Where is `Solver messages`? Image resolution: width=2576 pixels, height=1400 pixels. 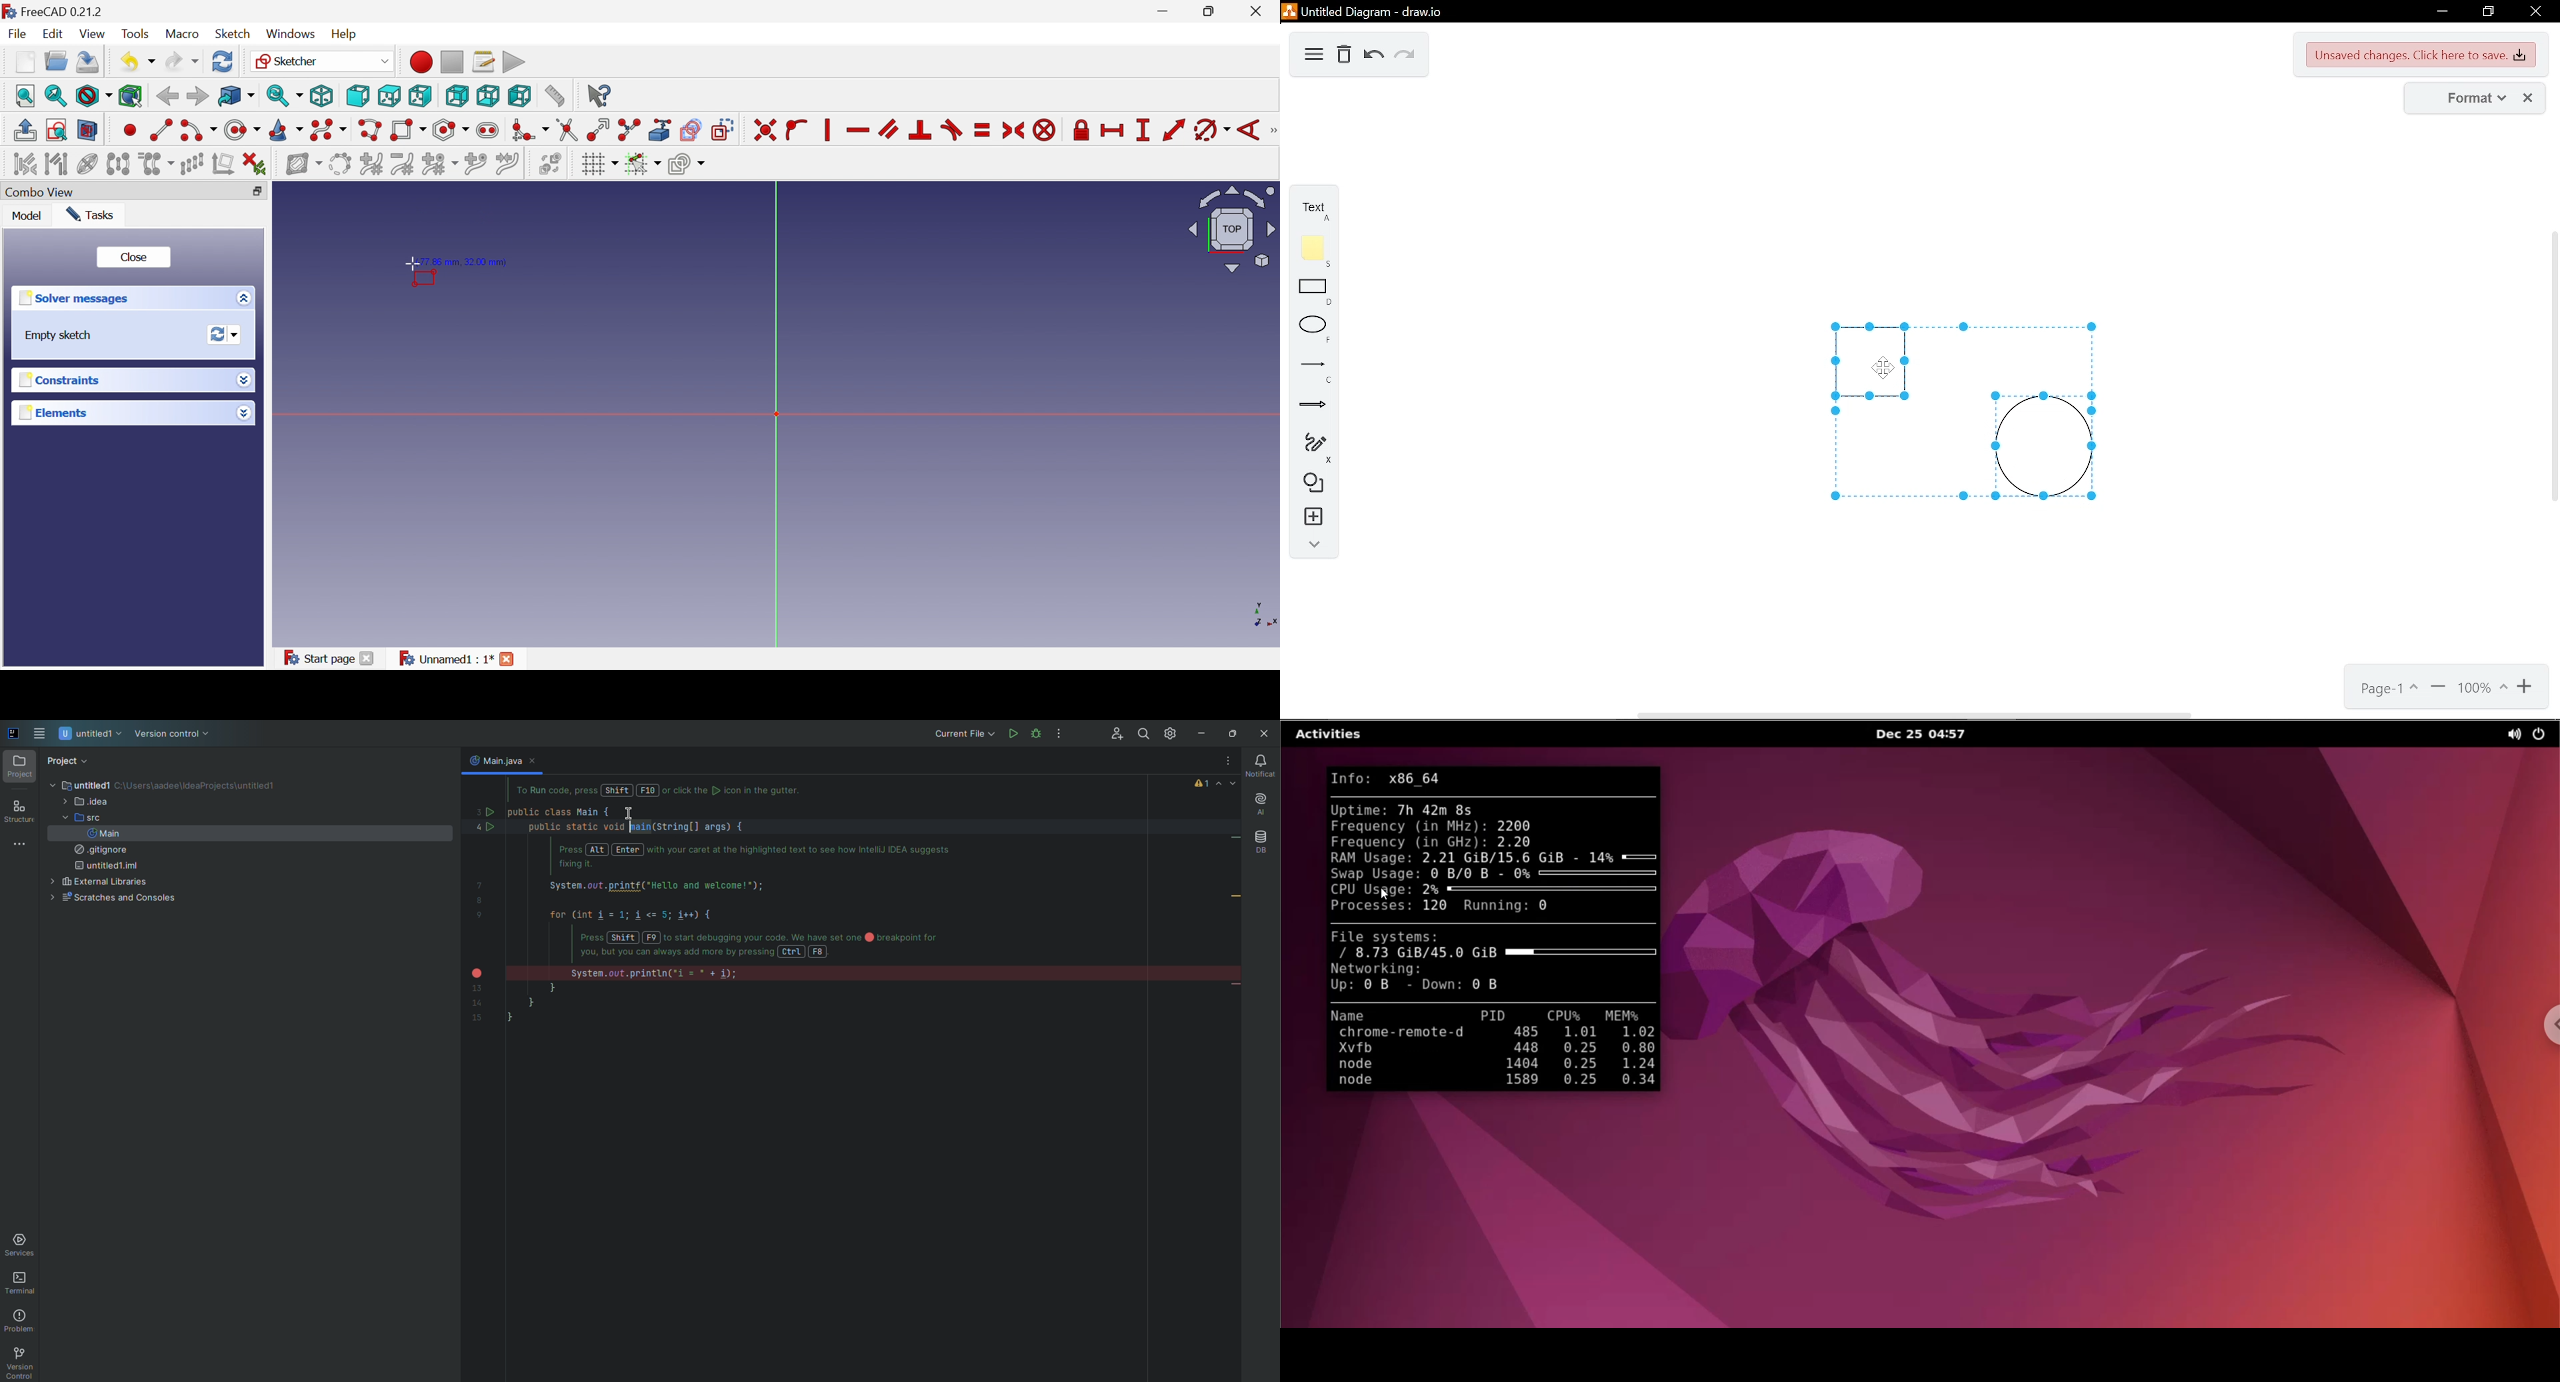 Solver messages is located at coordinates (72, 299).